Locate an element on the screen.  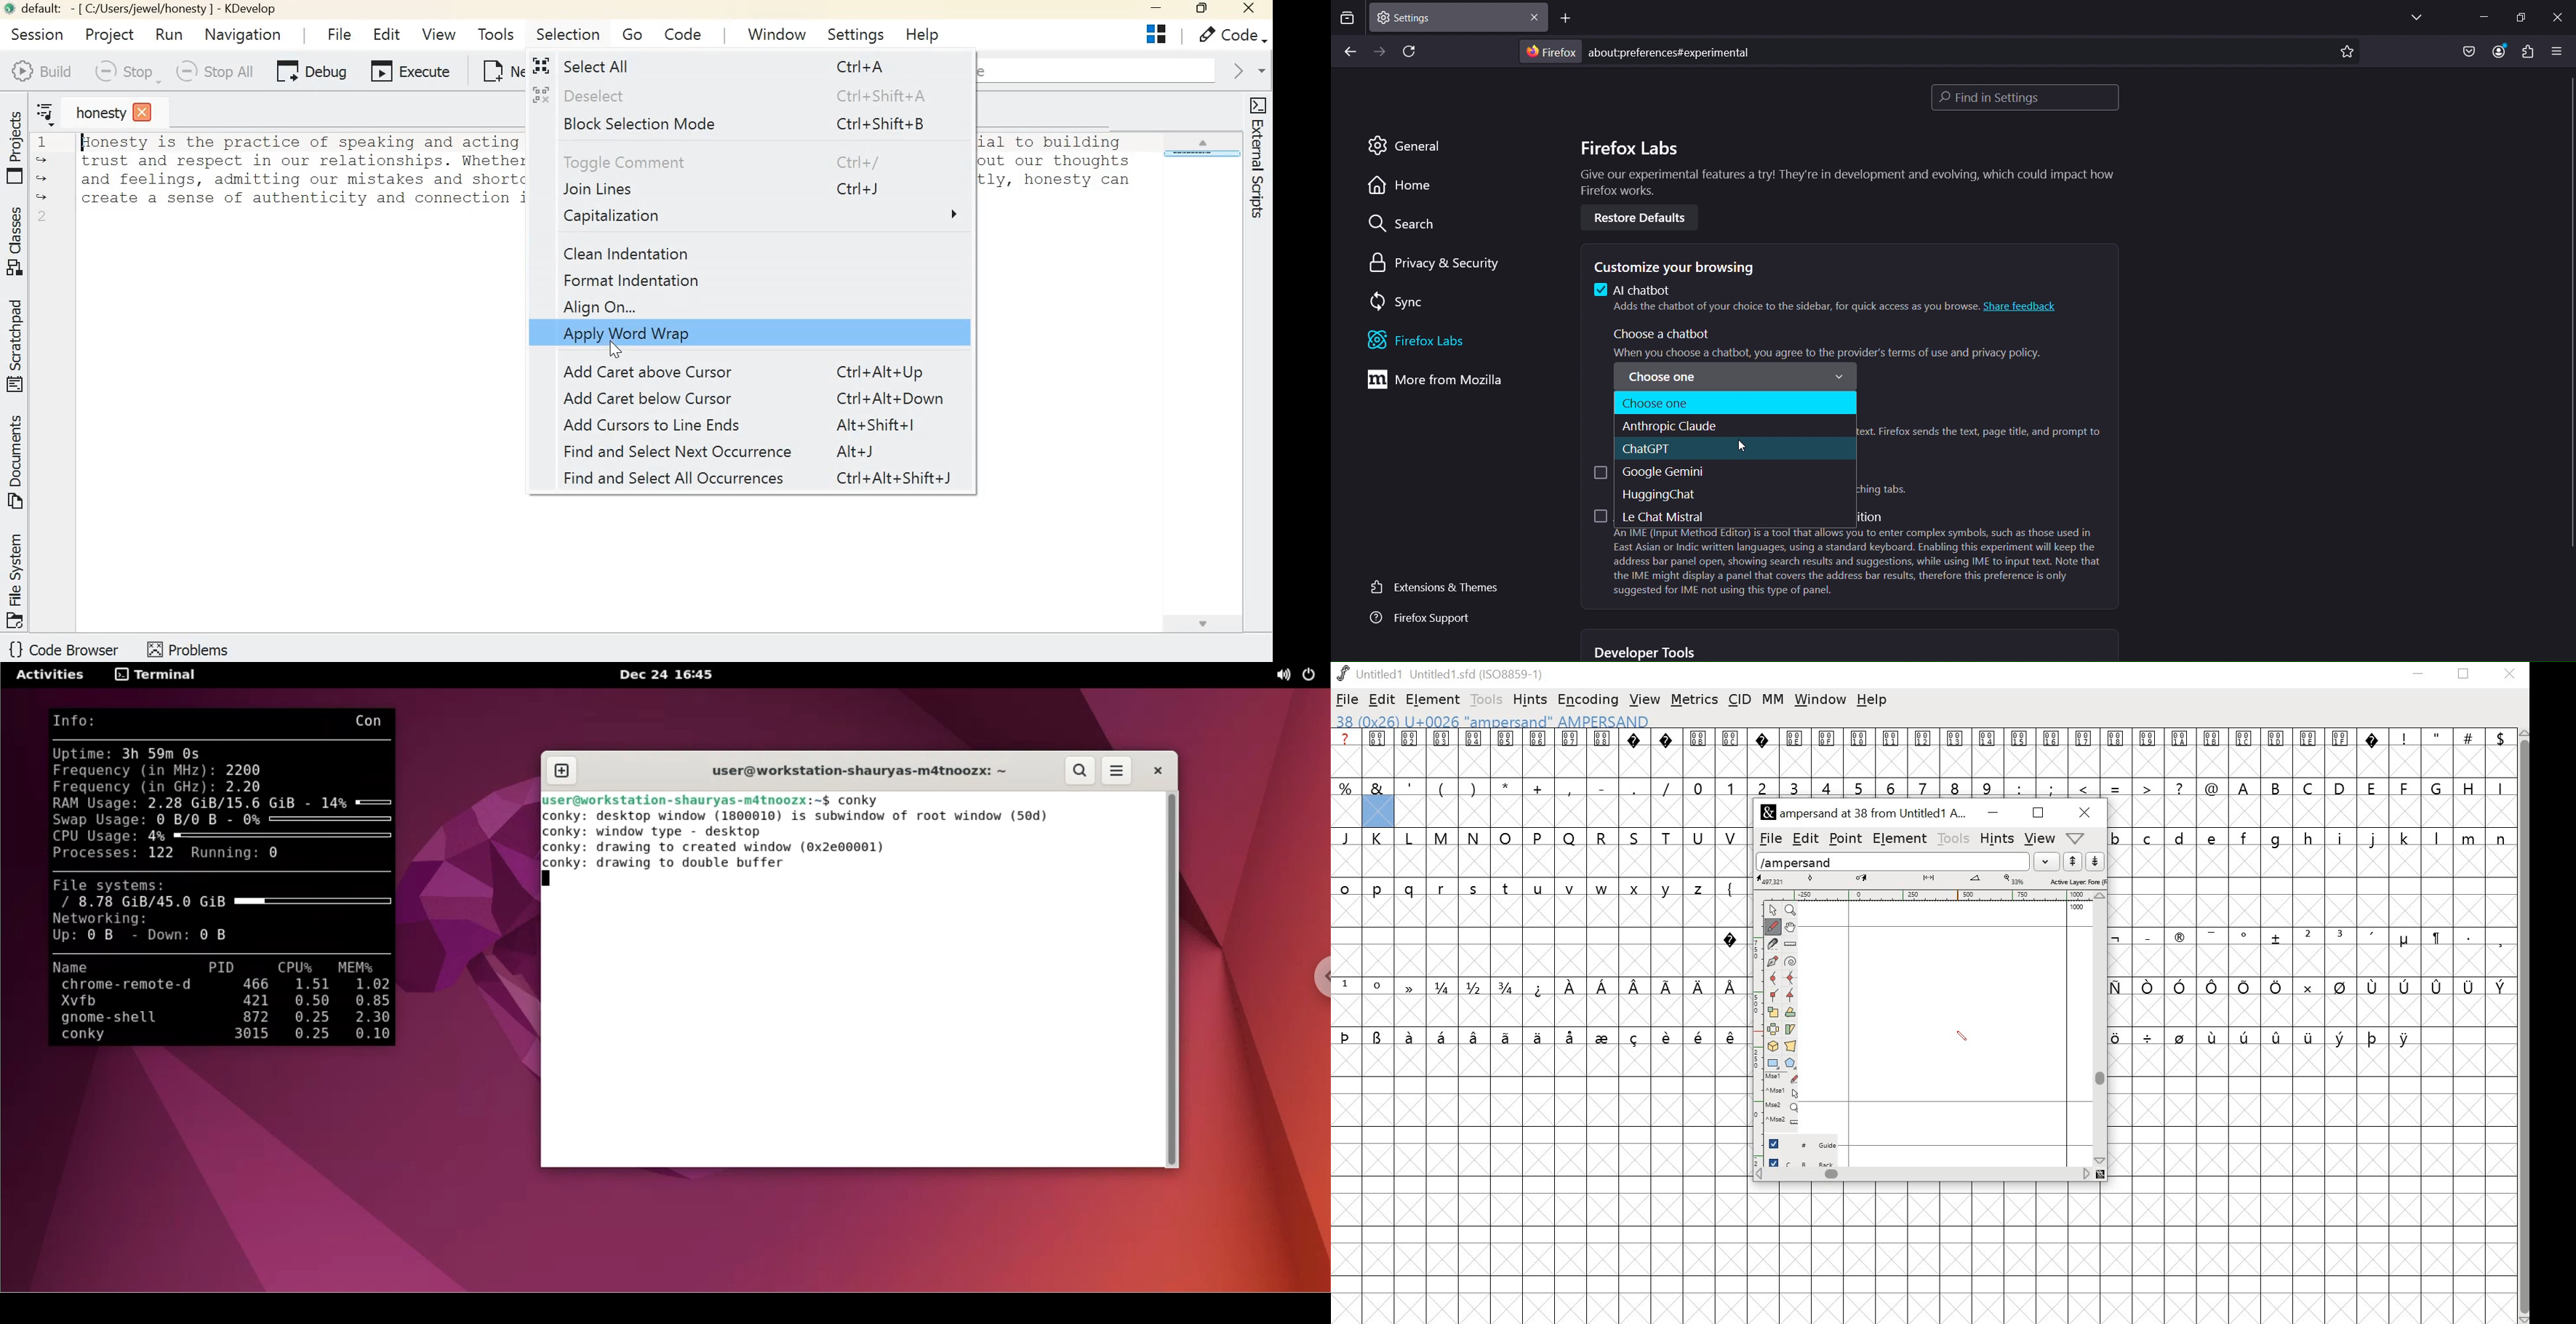
Firefox Labs
Give our experimental features a try! They're in development and evolving, which could impact how
Firefox works. is located at coordinates (1856, 165).